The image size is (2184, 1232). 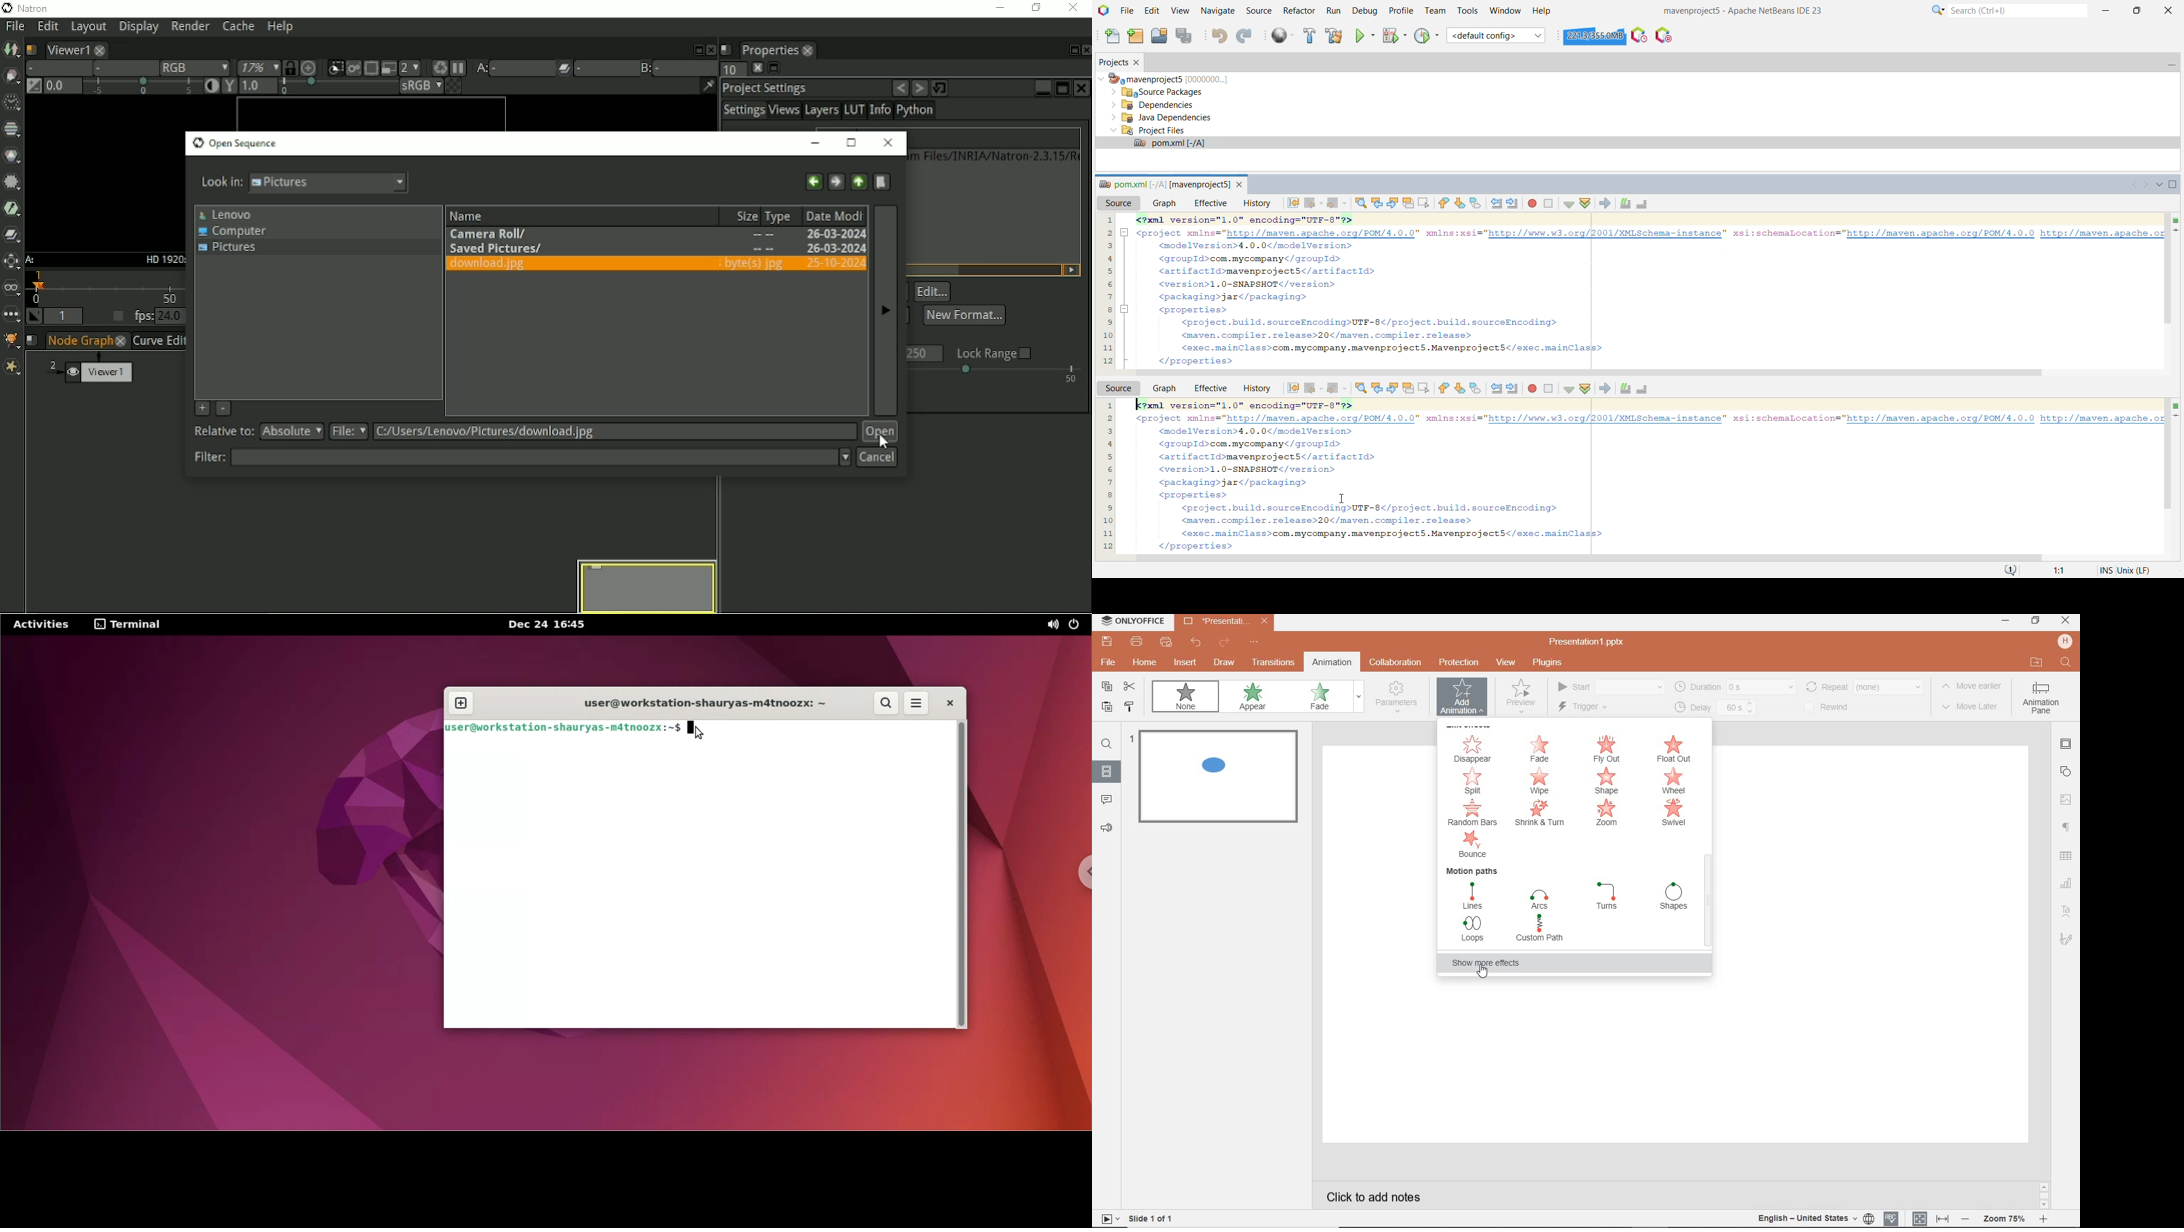 What do you see at coordinates (2066, 884) in the screenshot?
I see `chart settings` at bounding box center [2066, 884].